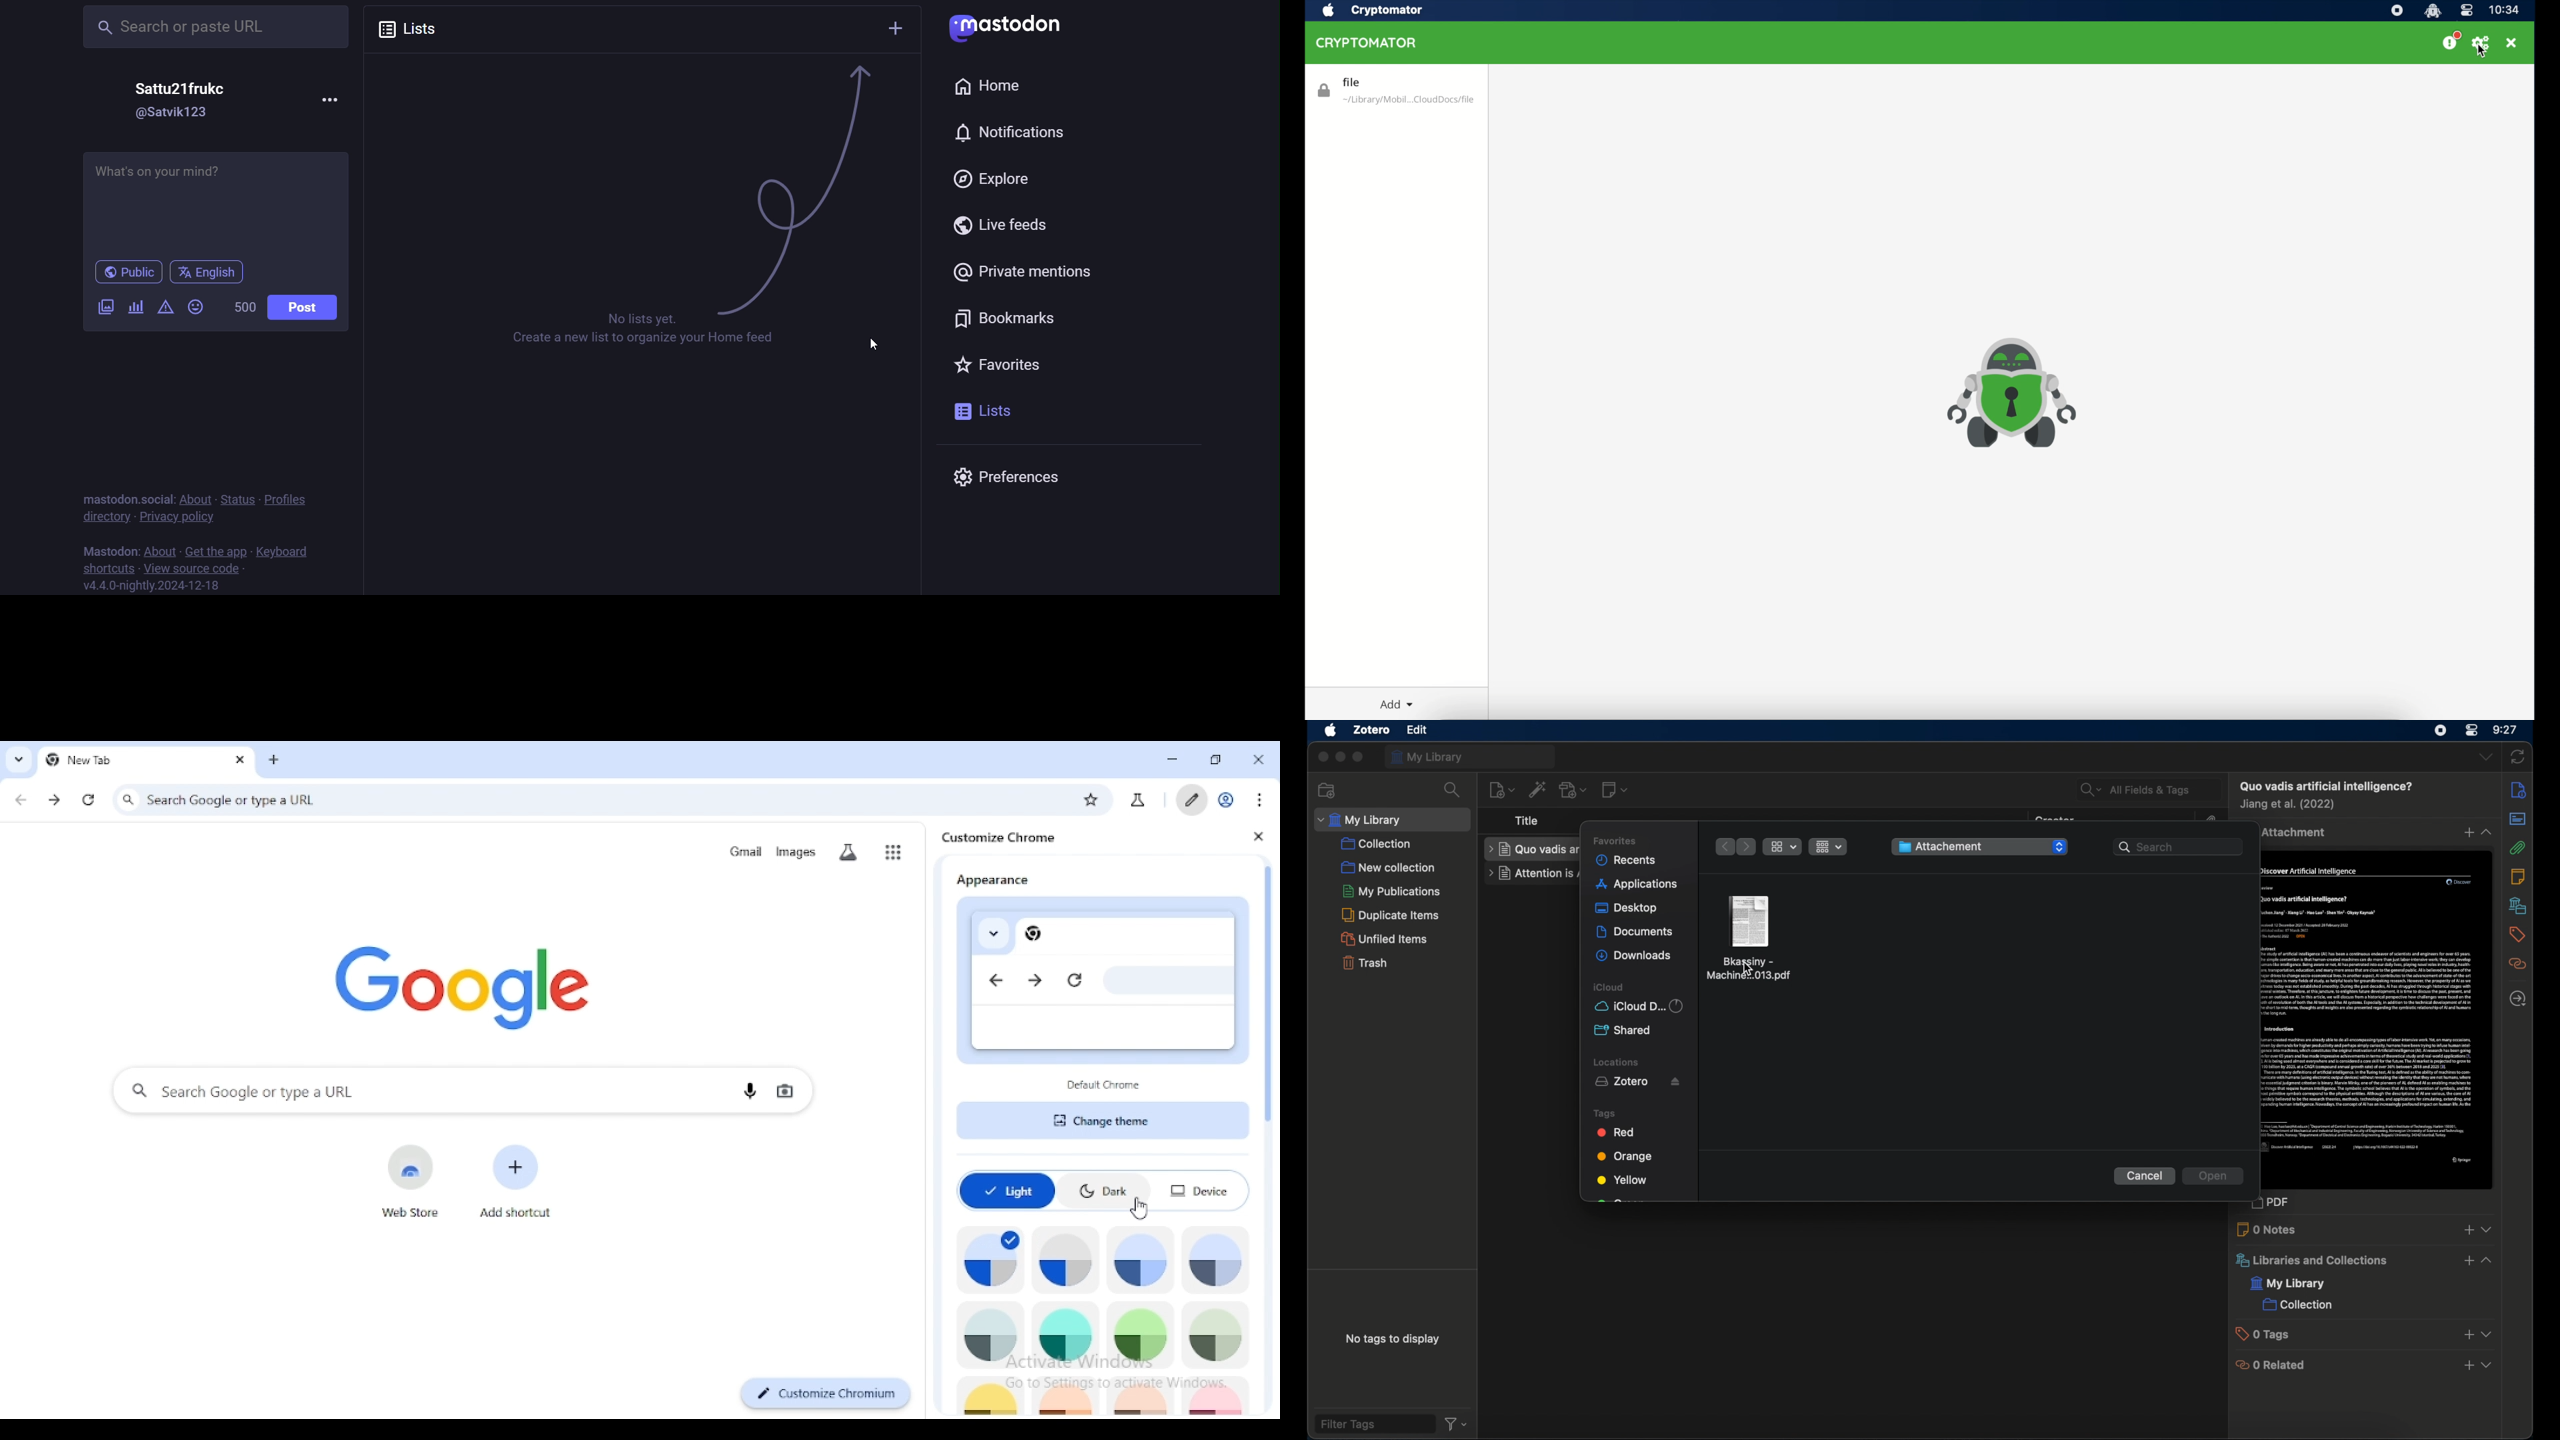 This screenshot has width=2576, height=1456. What do you see at coordinates (2468, 1366) in the screenshot?
I see `add` at bounding box center [2468, 1366].